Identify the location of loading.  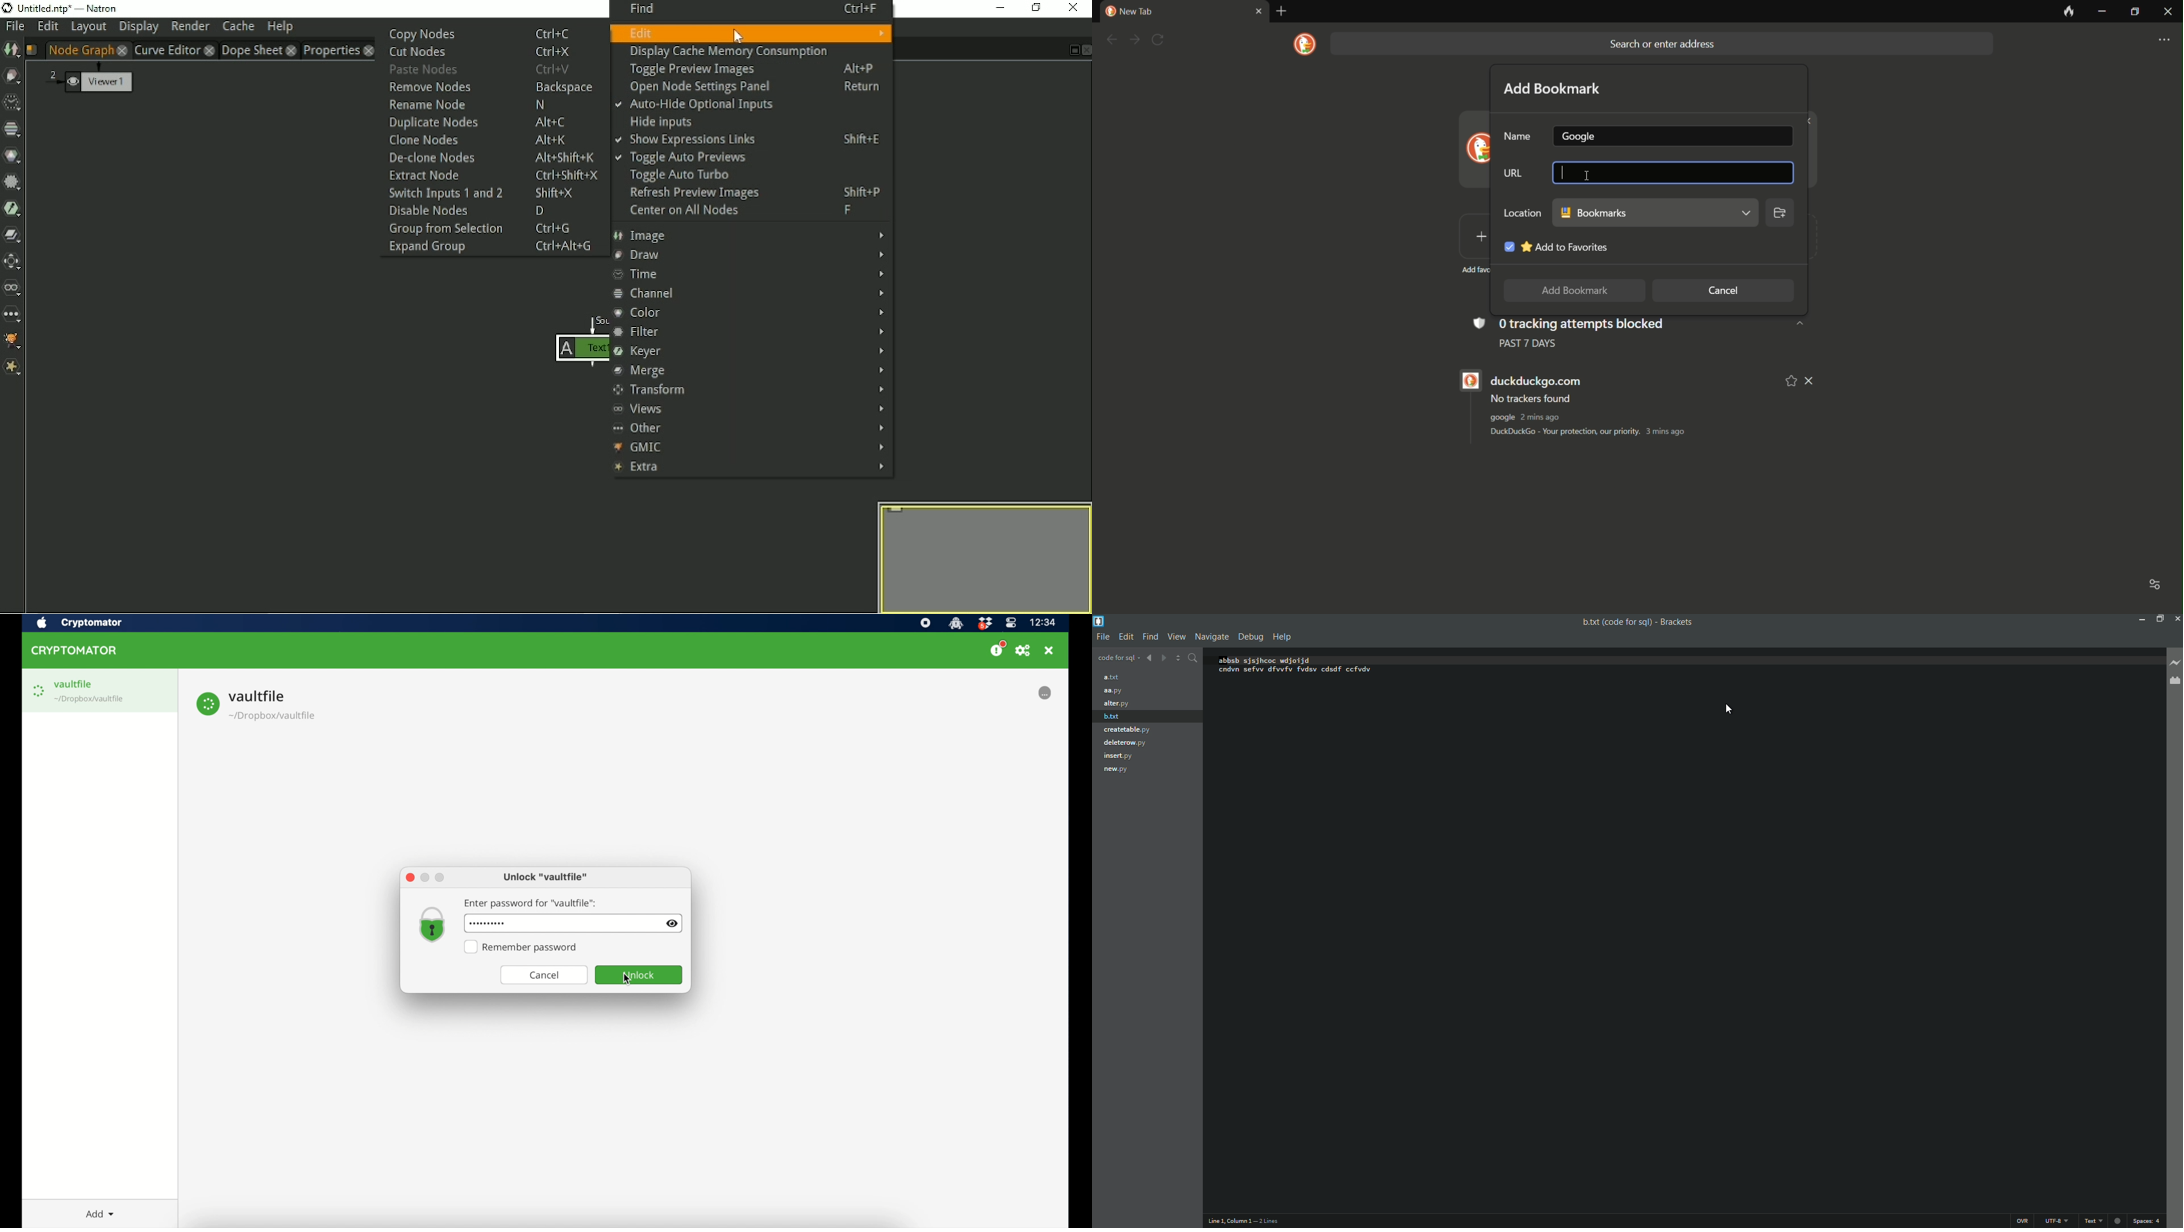
(1045, 692).